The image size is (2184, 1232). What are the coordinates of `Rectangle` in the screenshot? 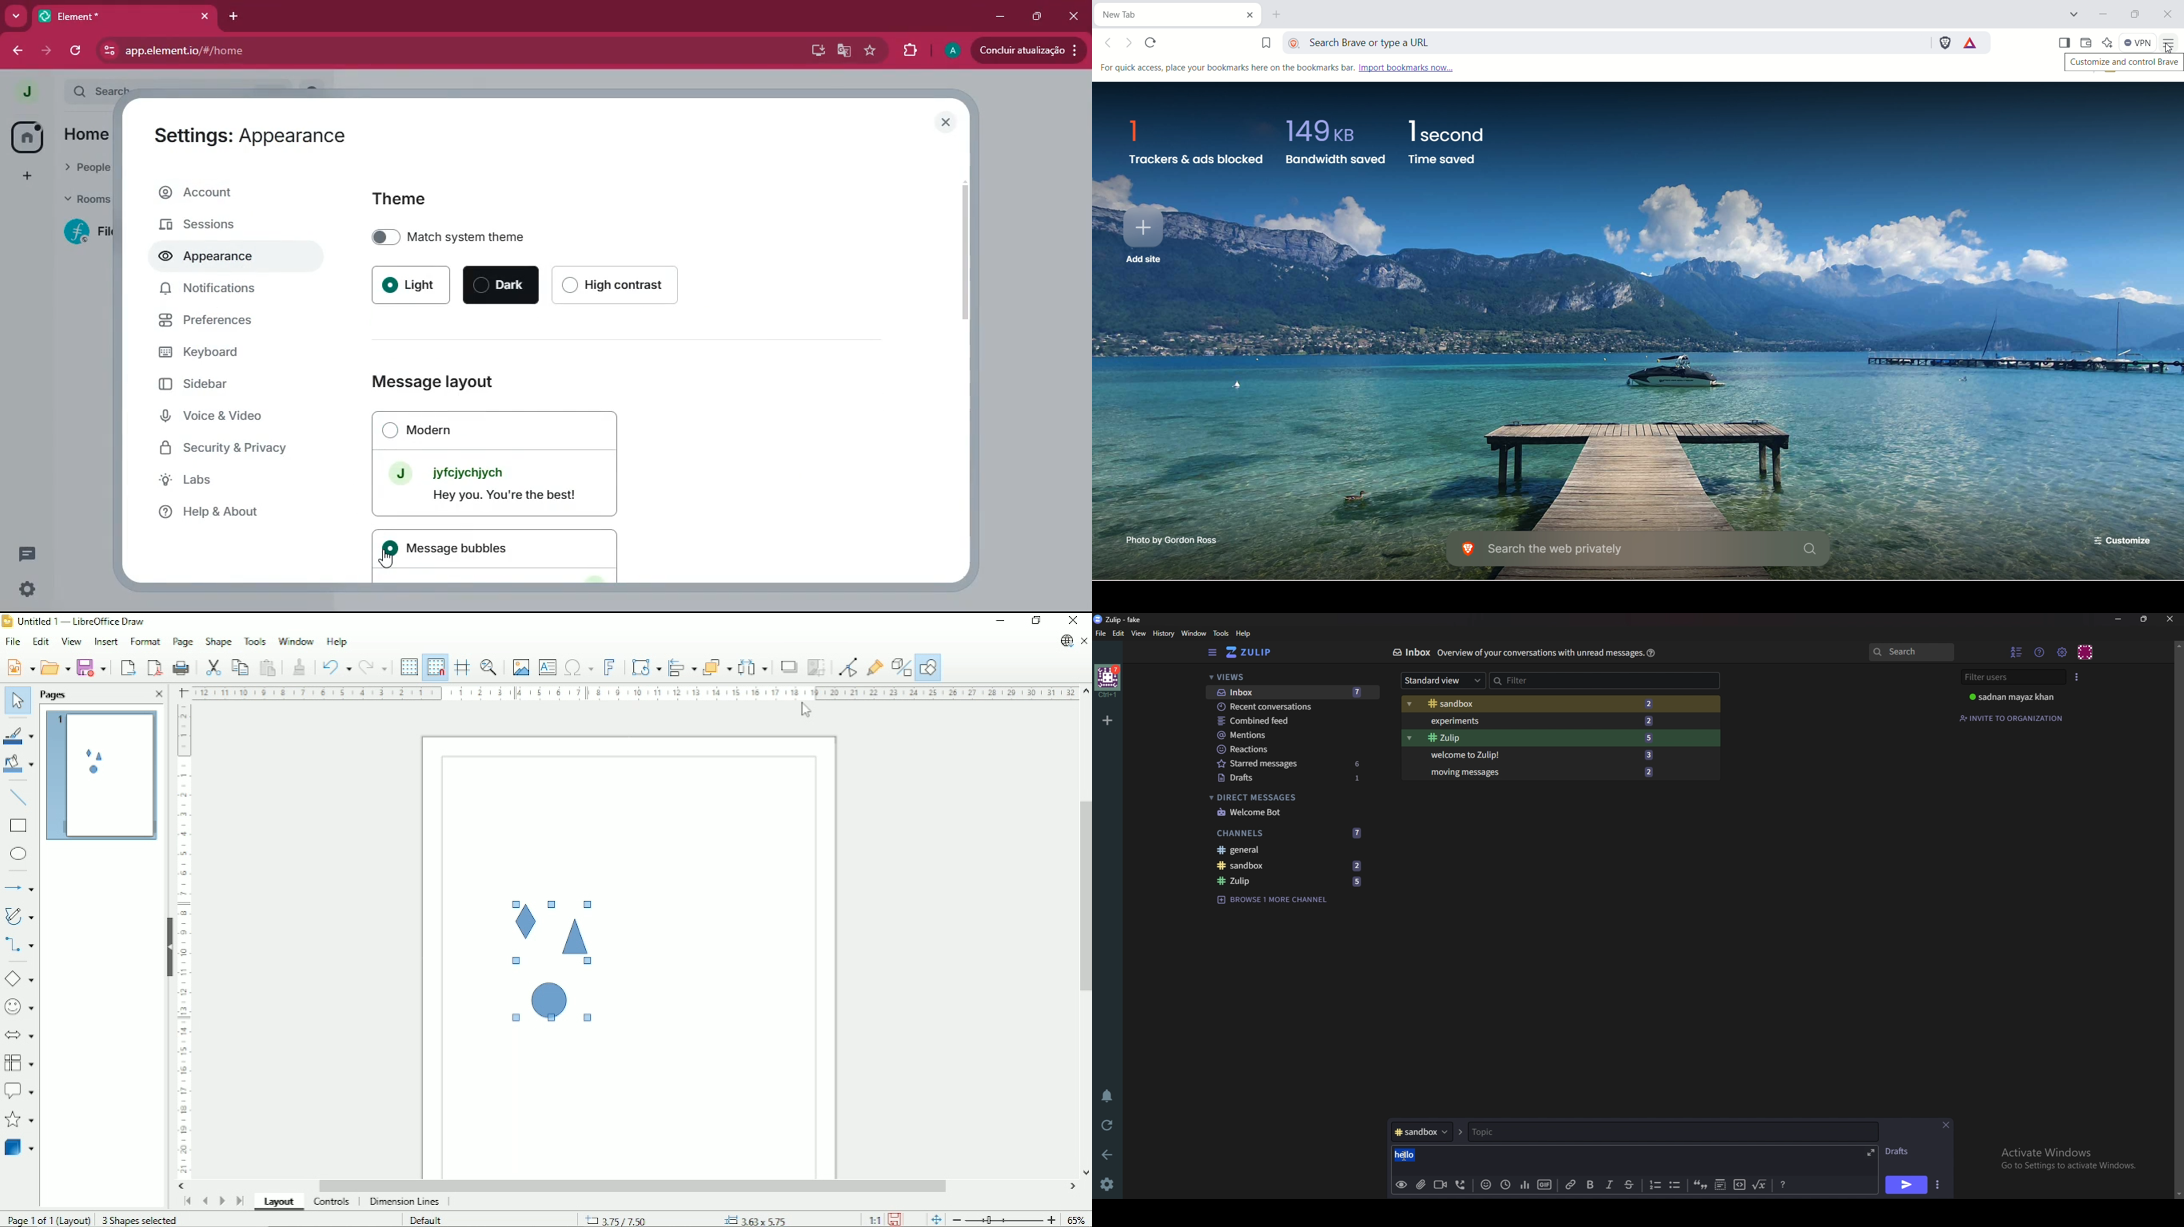 It's located at (19, 826).